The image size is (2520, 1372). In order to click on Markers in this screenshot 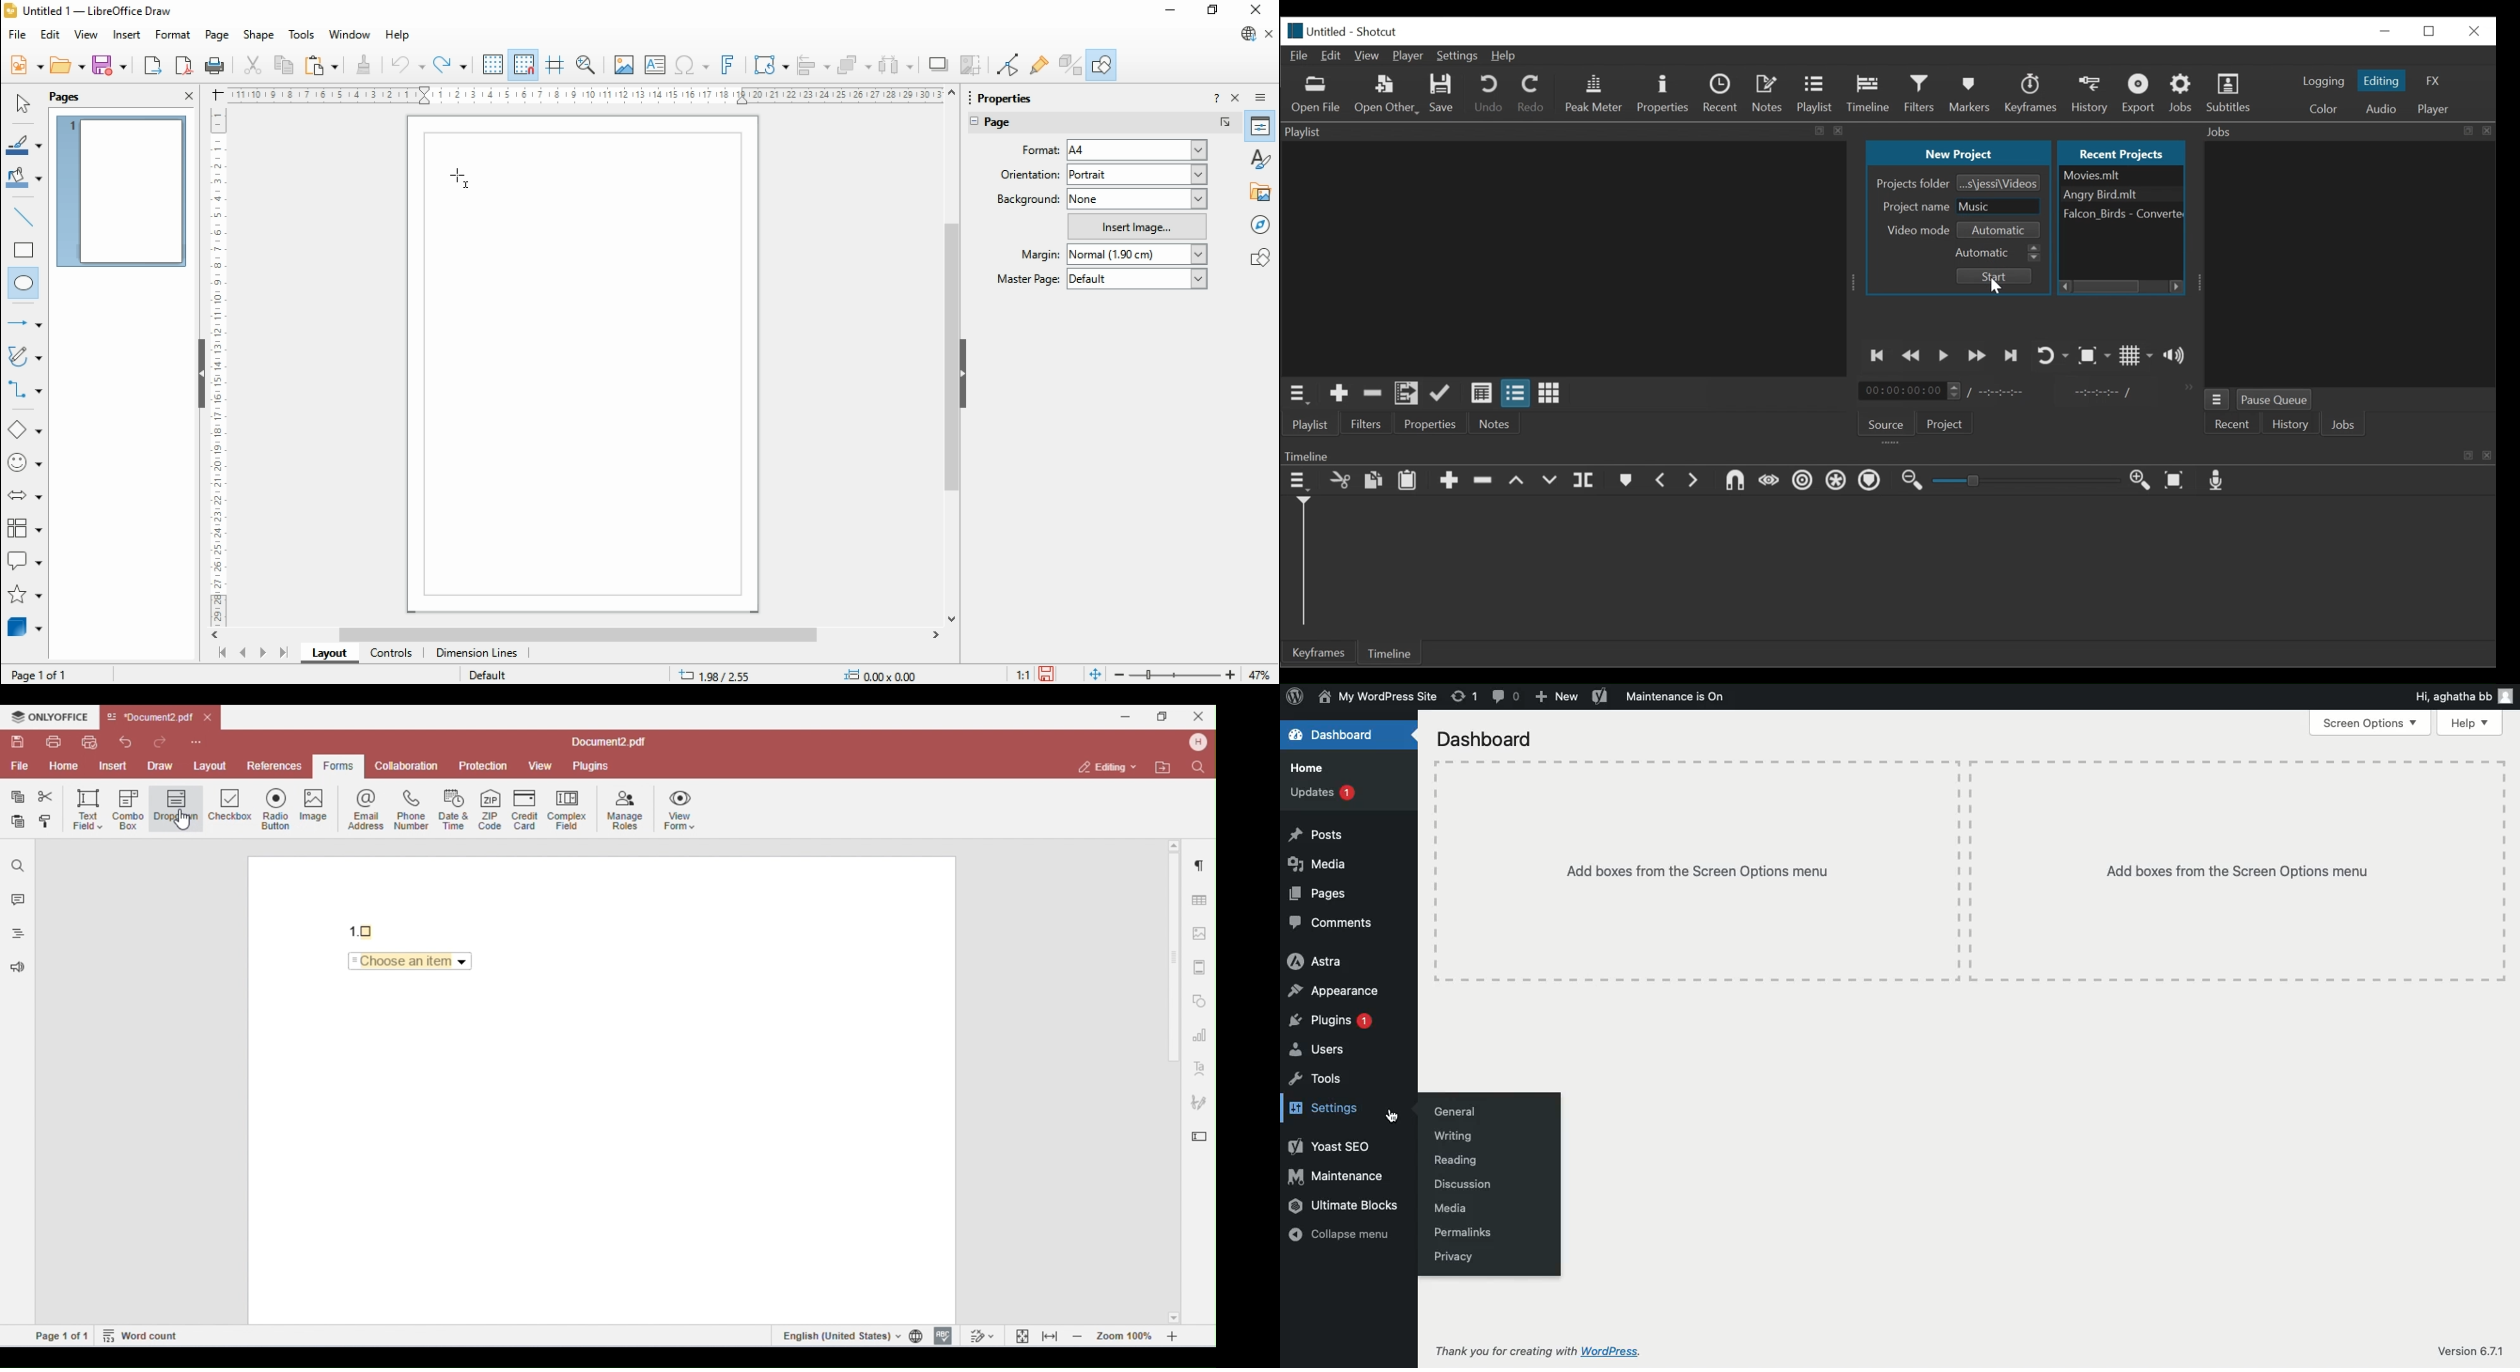, I will do `click(1971, 94)`.